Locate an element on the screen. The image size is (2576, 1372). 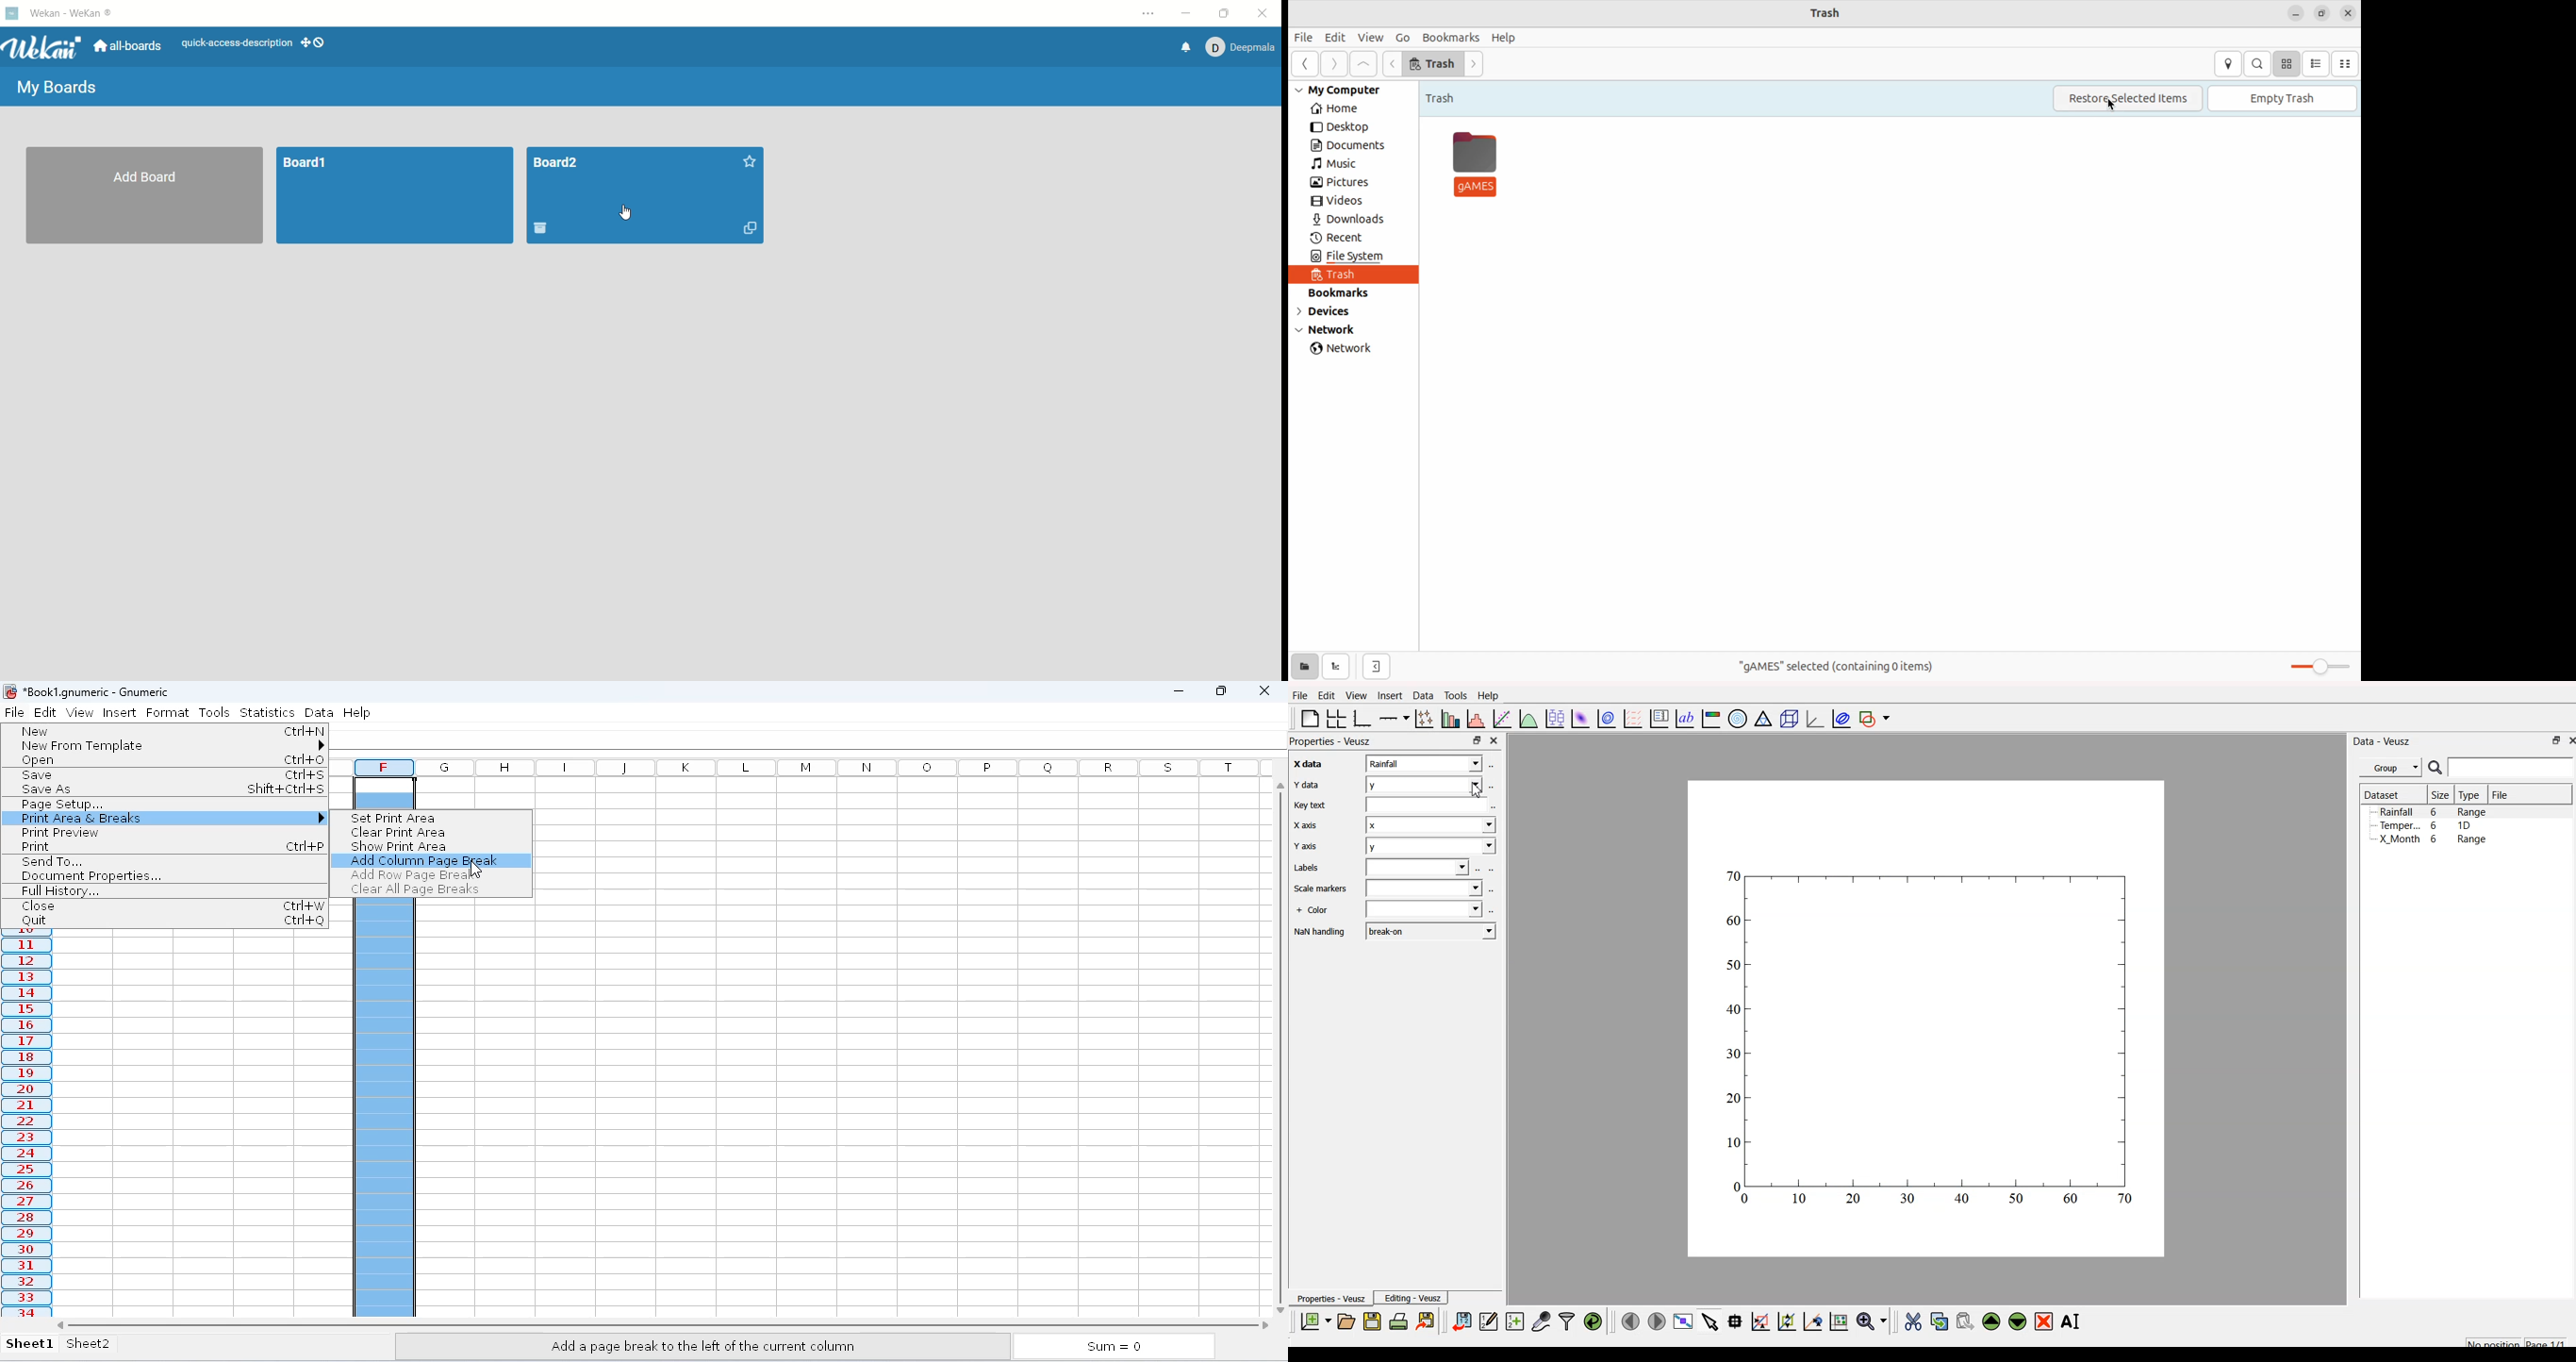
move down the widget  is located at coordinates (2015, 1323).